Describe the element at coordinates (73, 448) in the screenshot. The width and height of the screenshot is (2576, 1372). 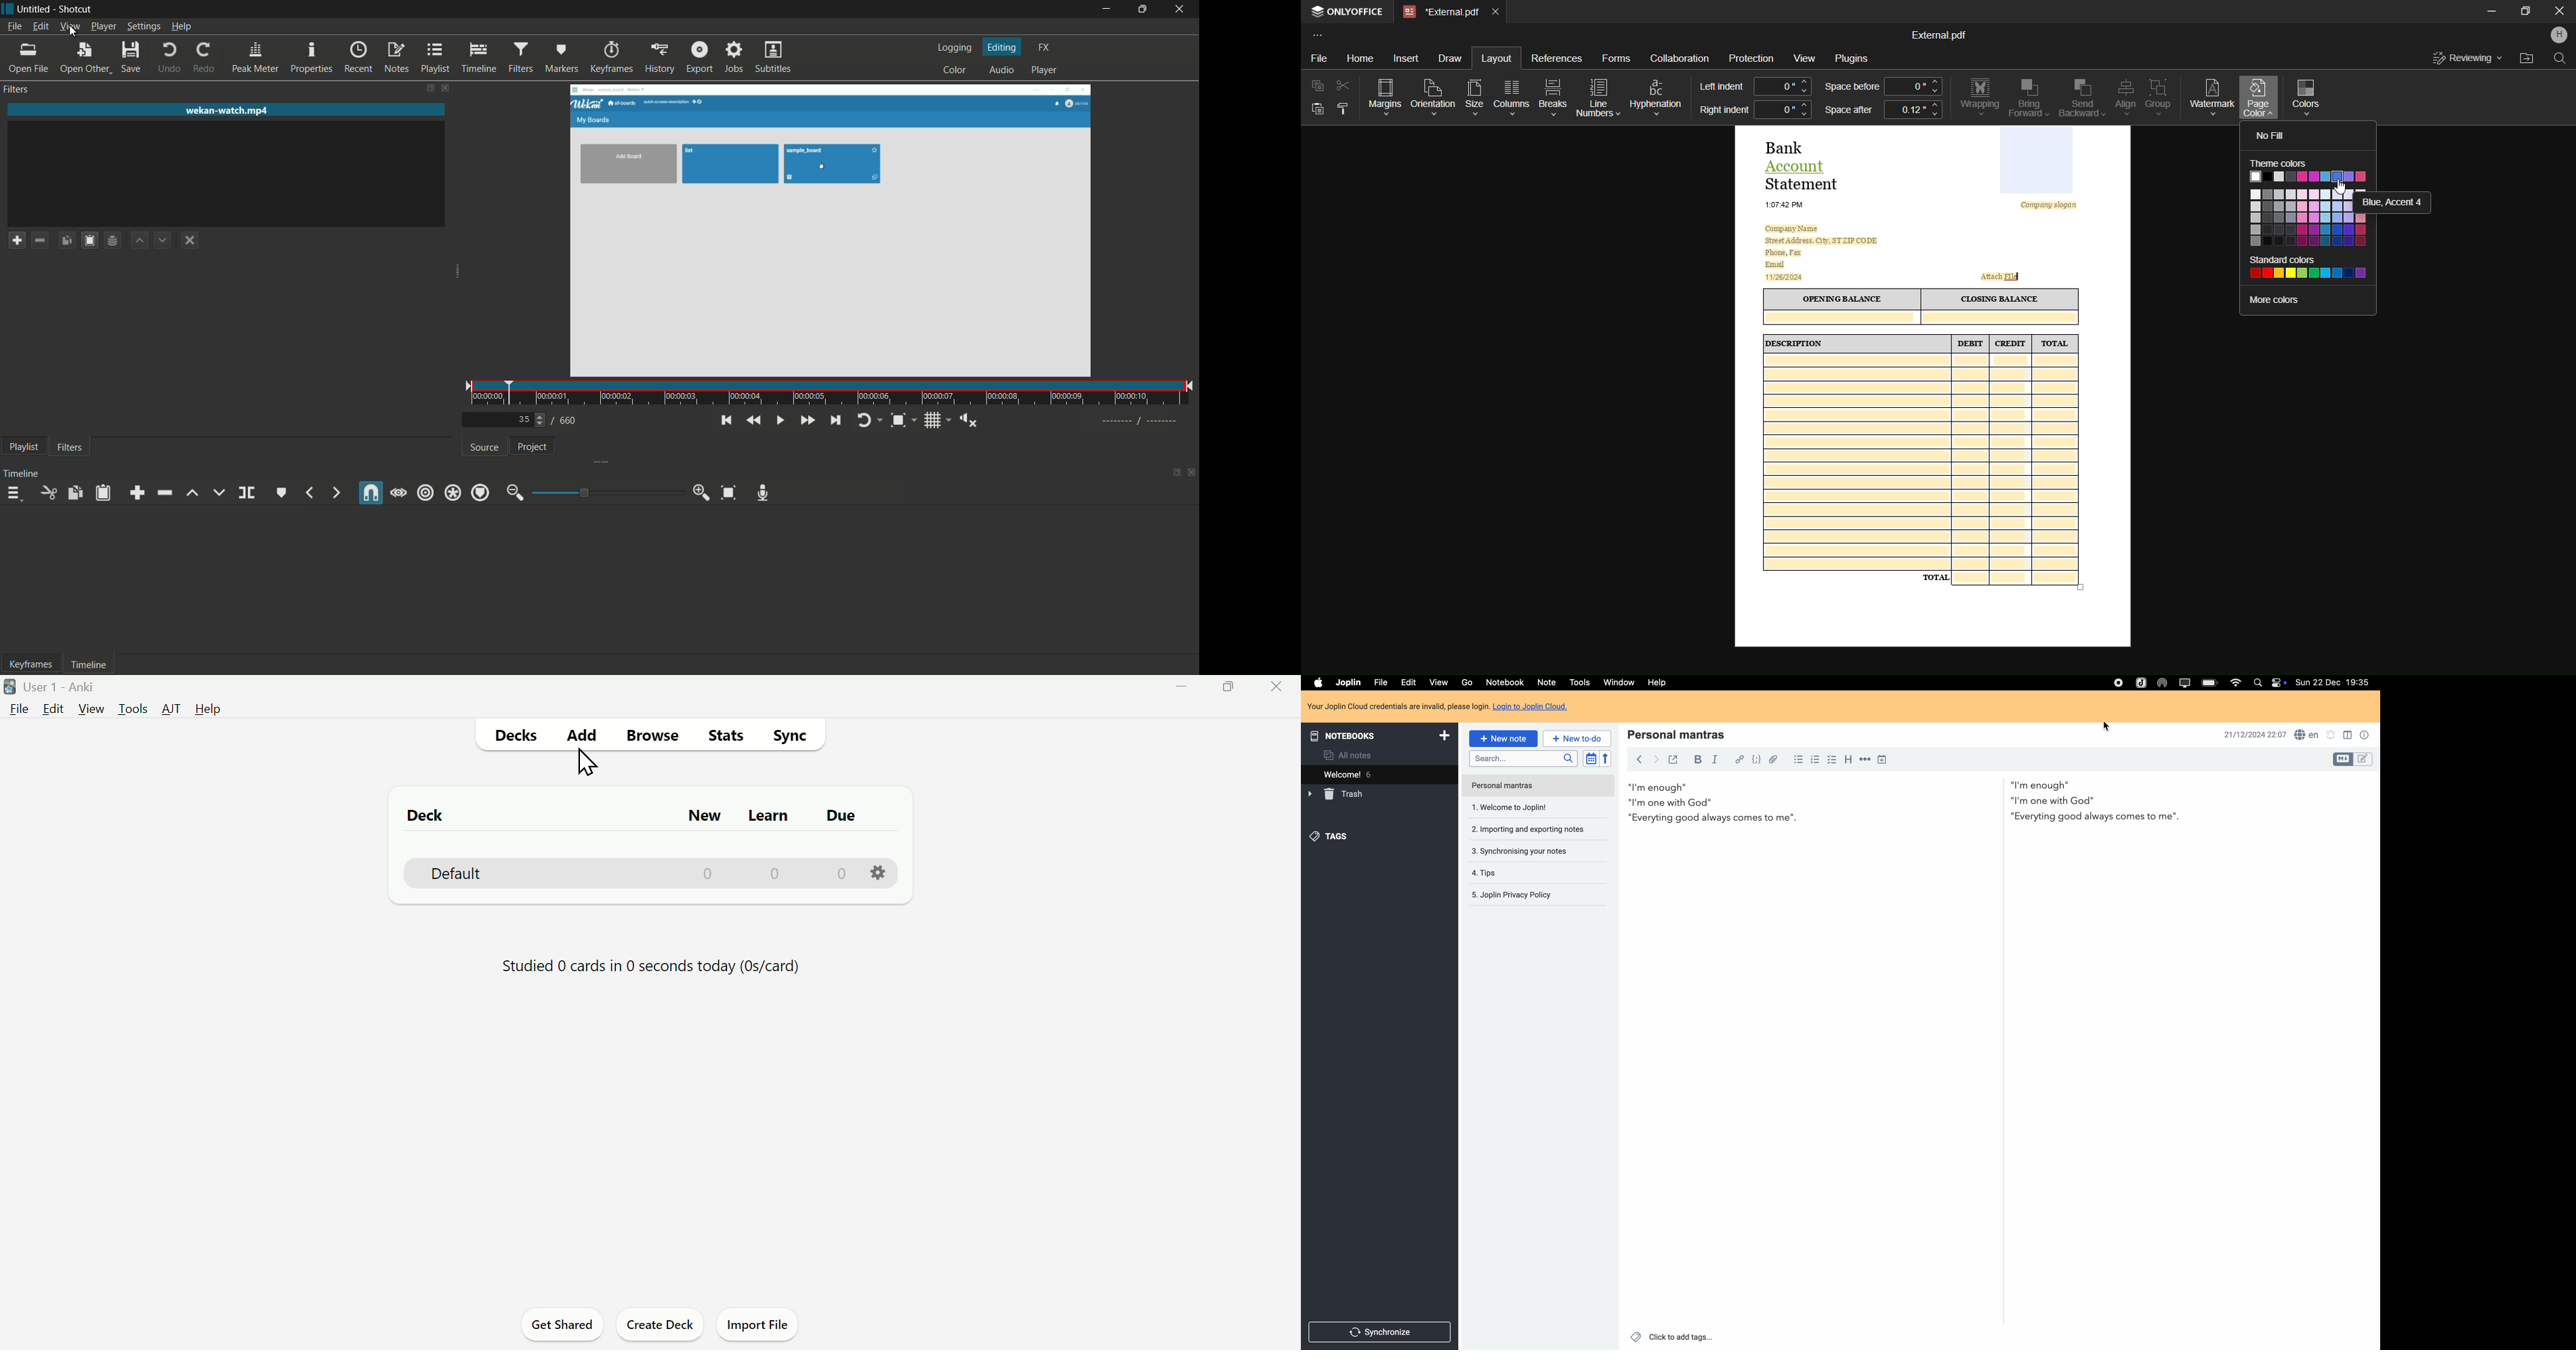
I see `filters` at that location.